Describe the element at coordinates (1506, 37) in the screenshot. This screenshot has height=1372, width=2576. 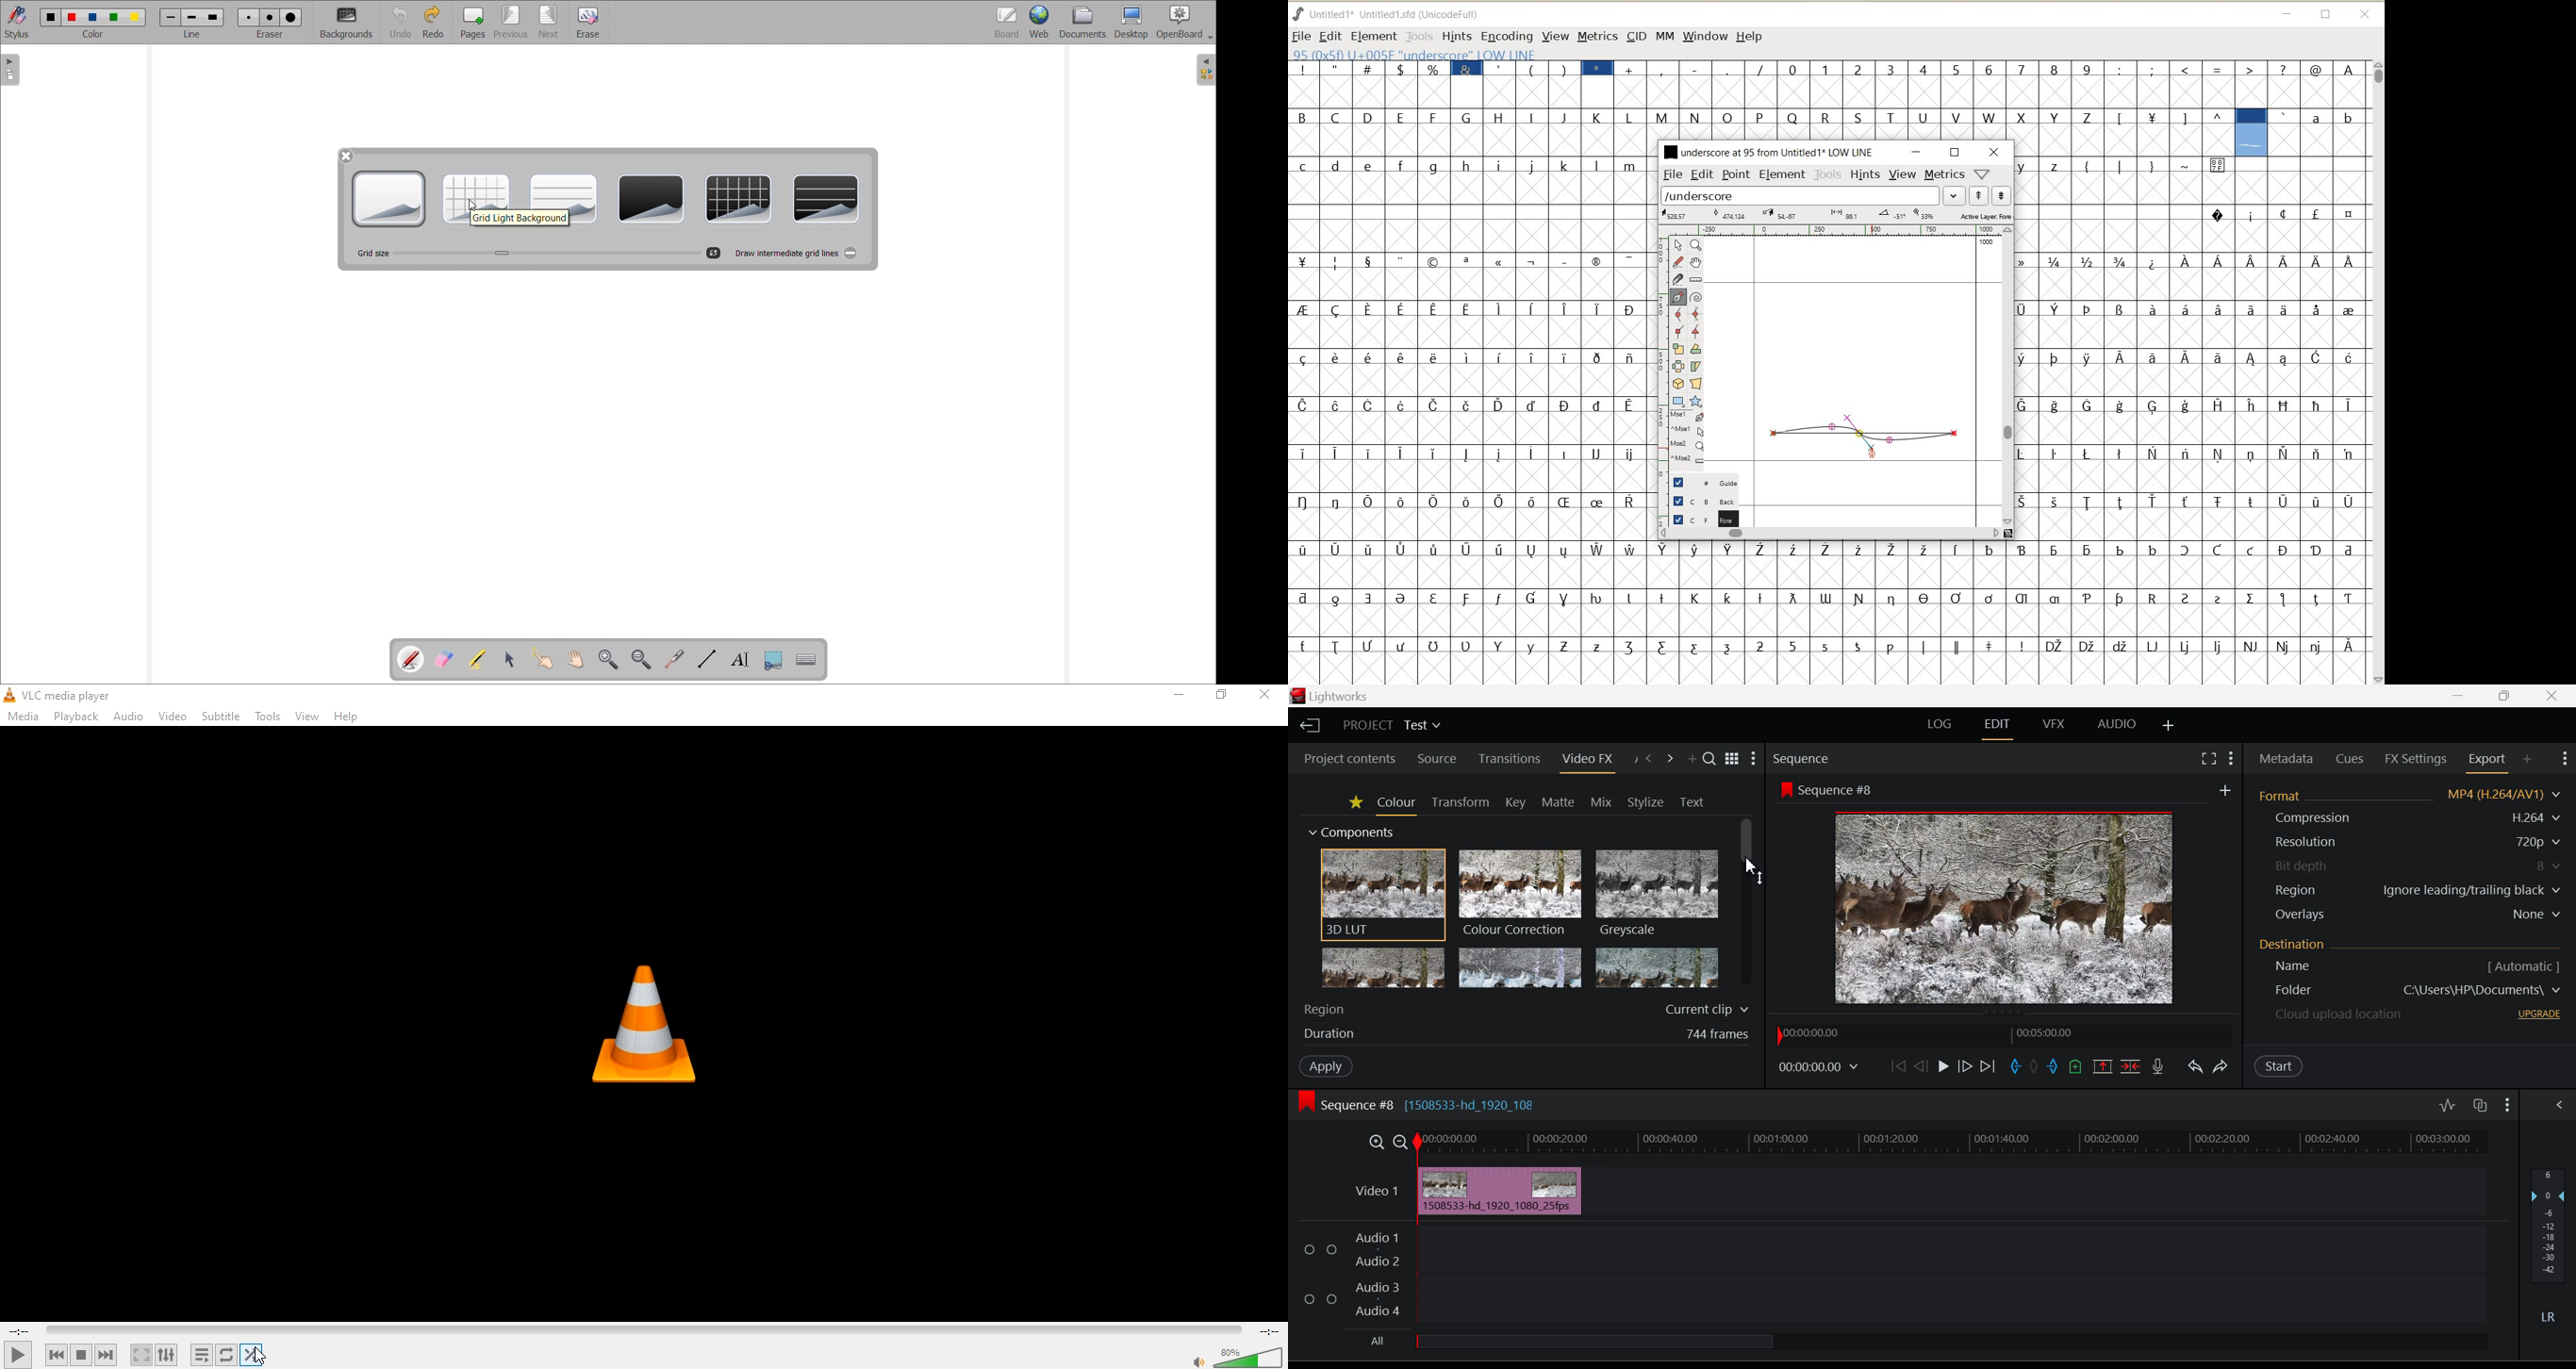
I see `ENCODING` at that location.